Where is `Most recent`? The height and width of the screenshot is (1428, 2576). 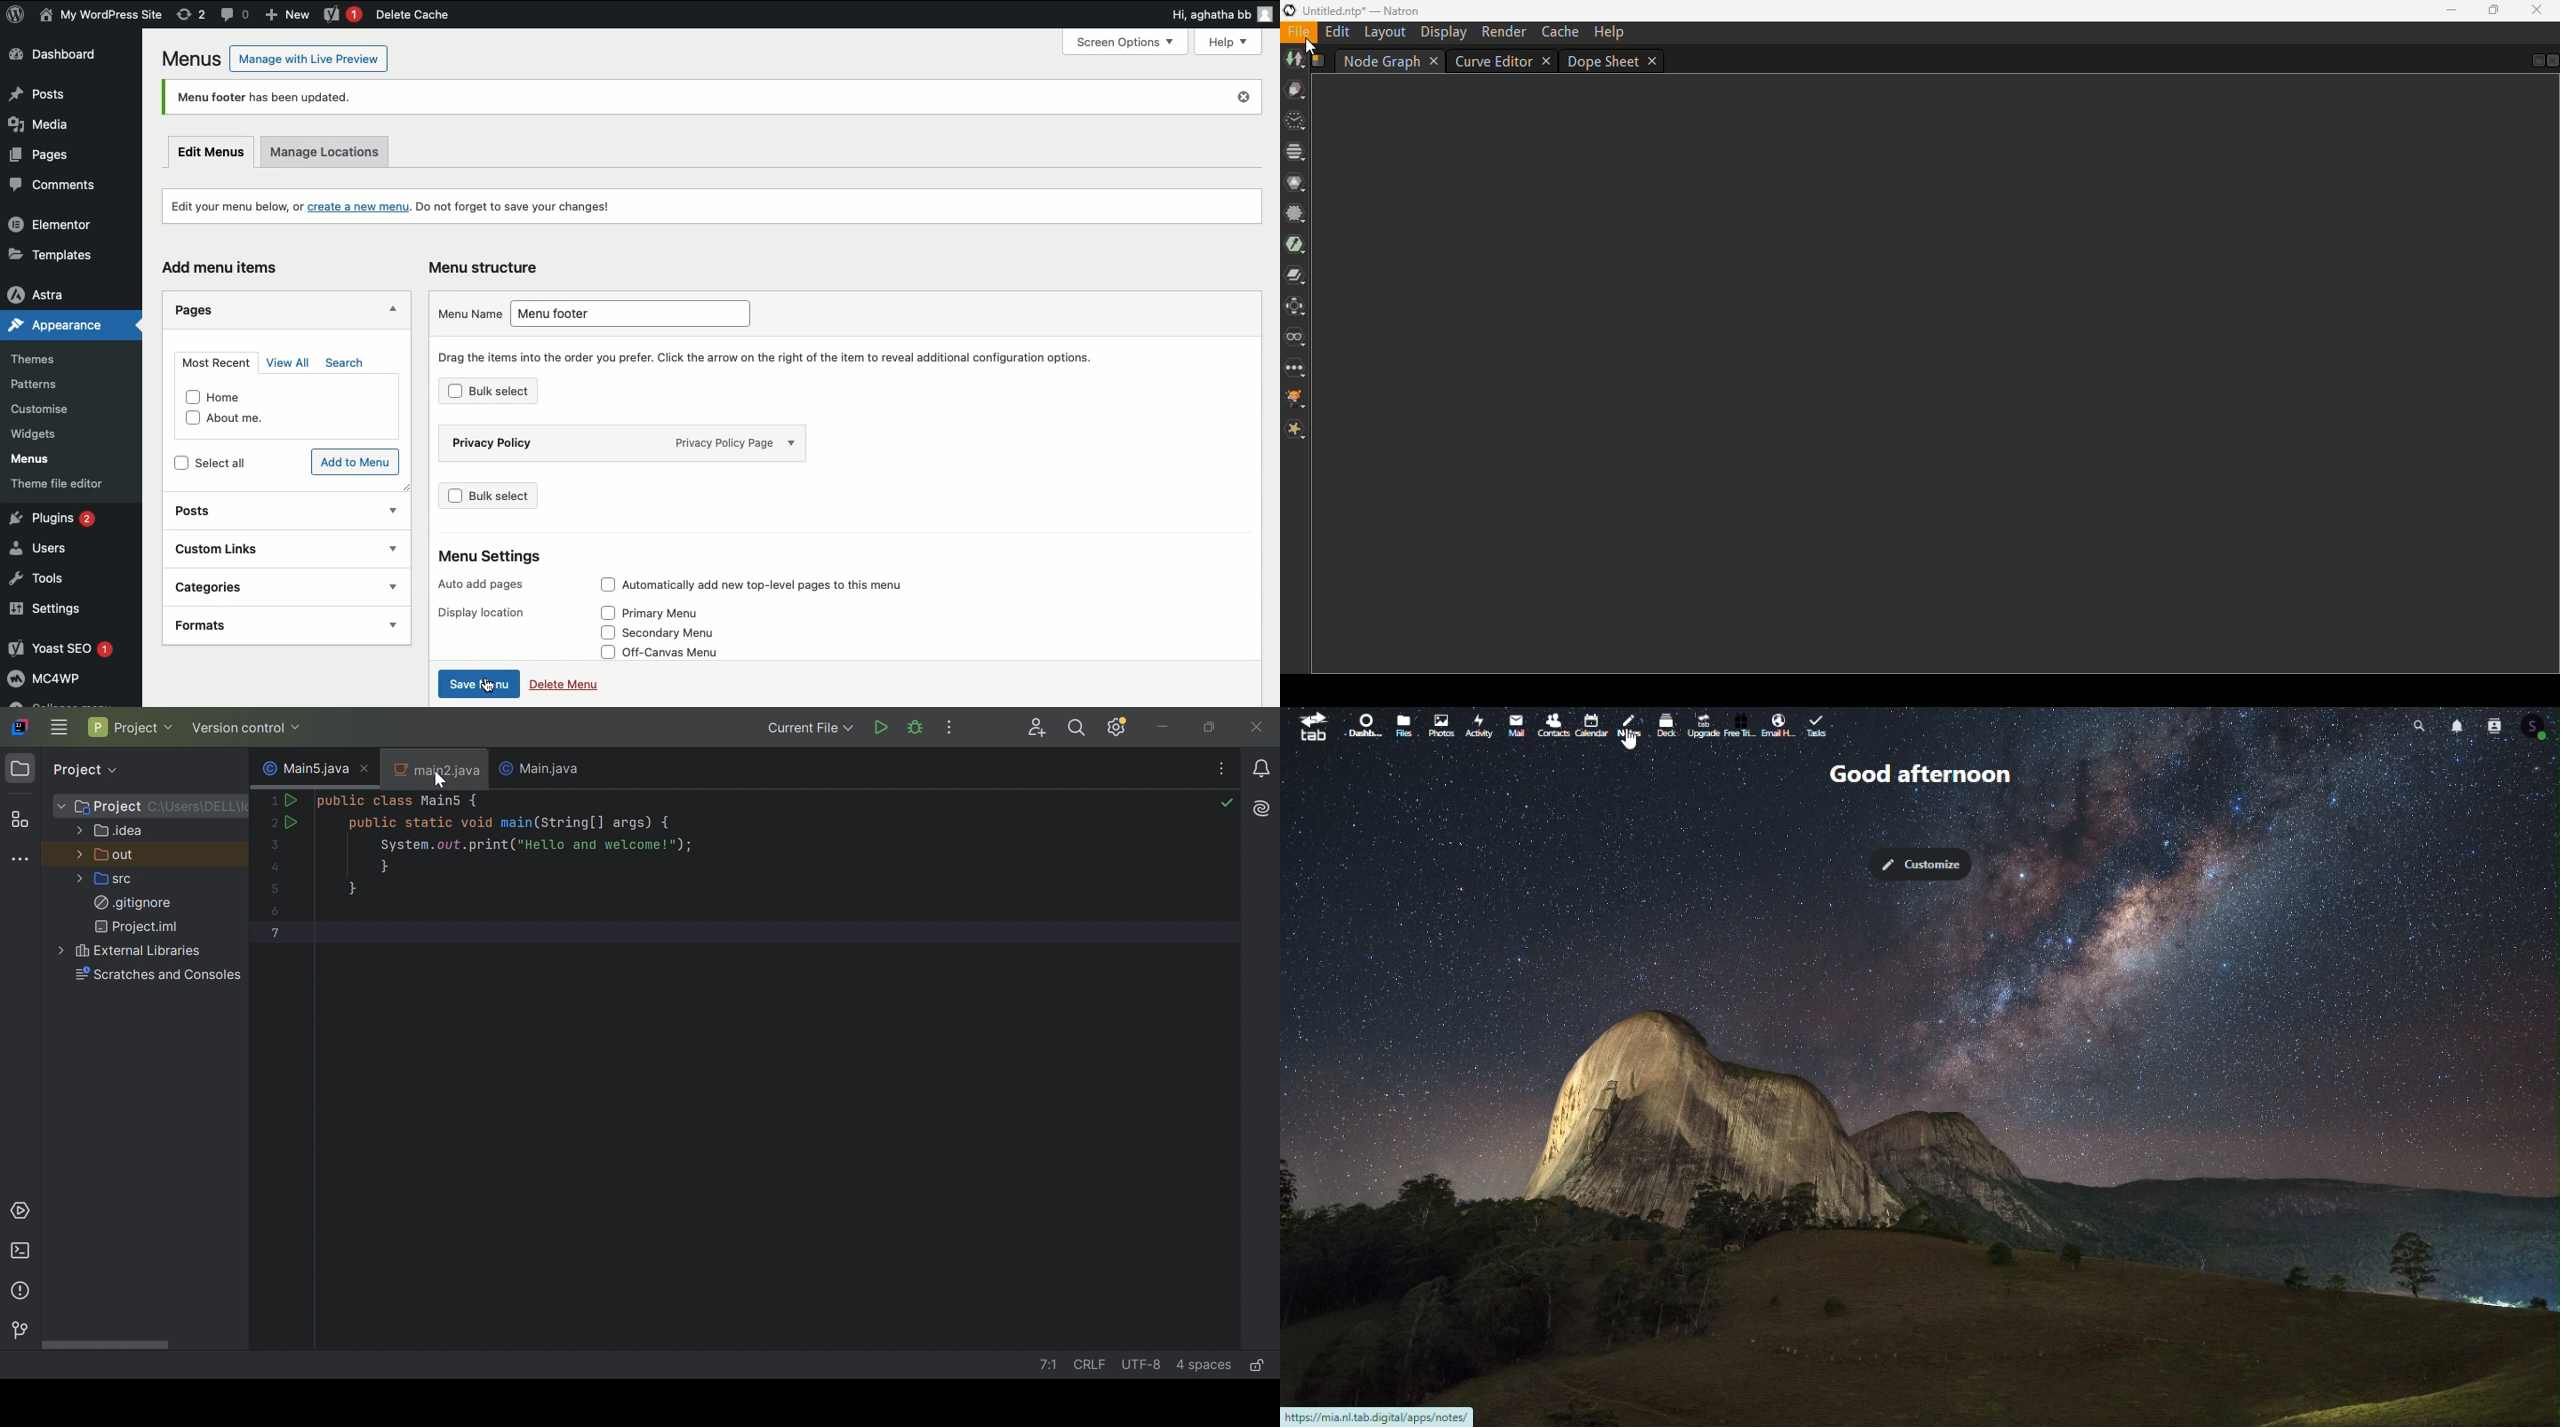
Most recent is located at coordinates (218, 364).